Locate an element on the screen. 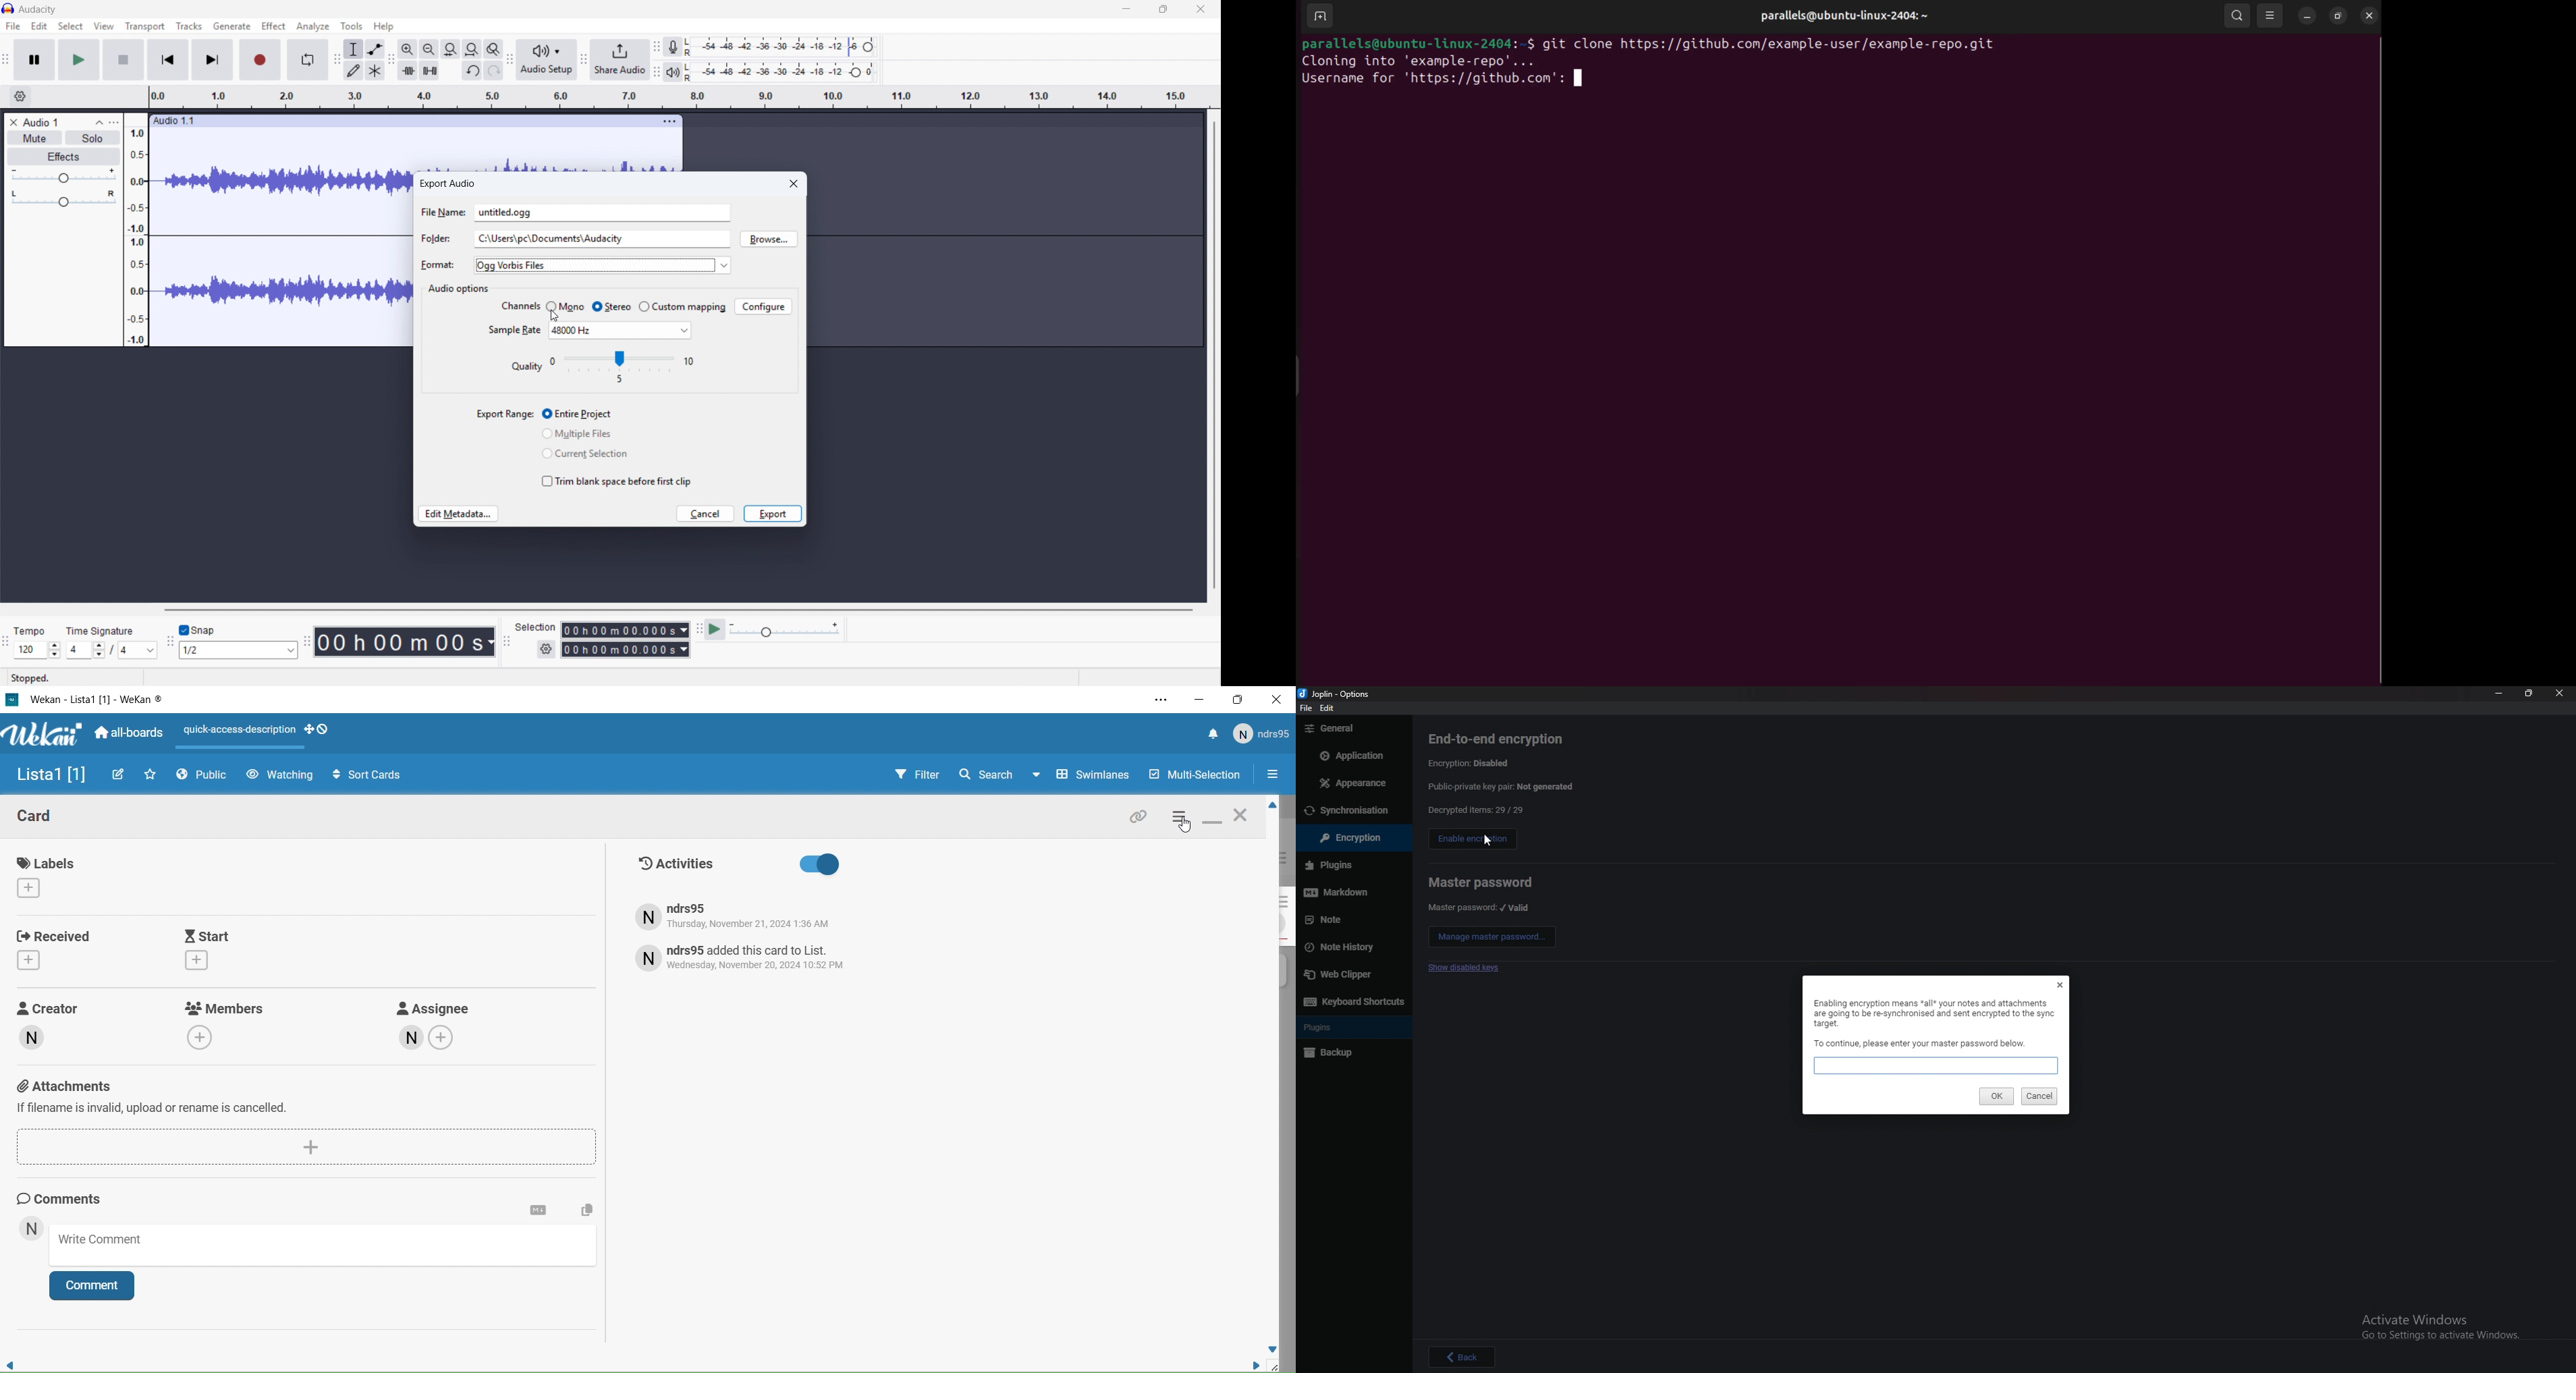 This screenshot has height=1400, width=2576. view point is located at coordinates (2270, 15).